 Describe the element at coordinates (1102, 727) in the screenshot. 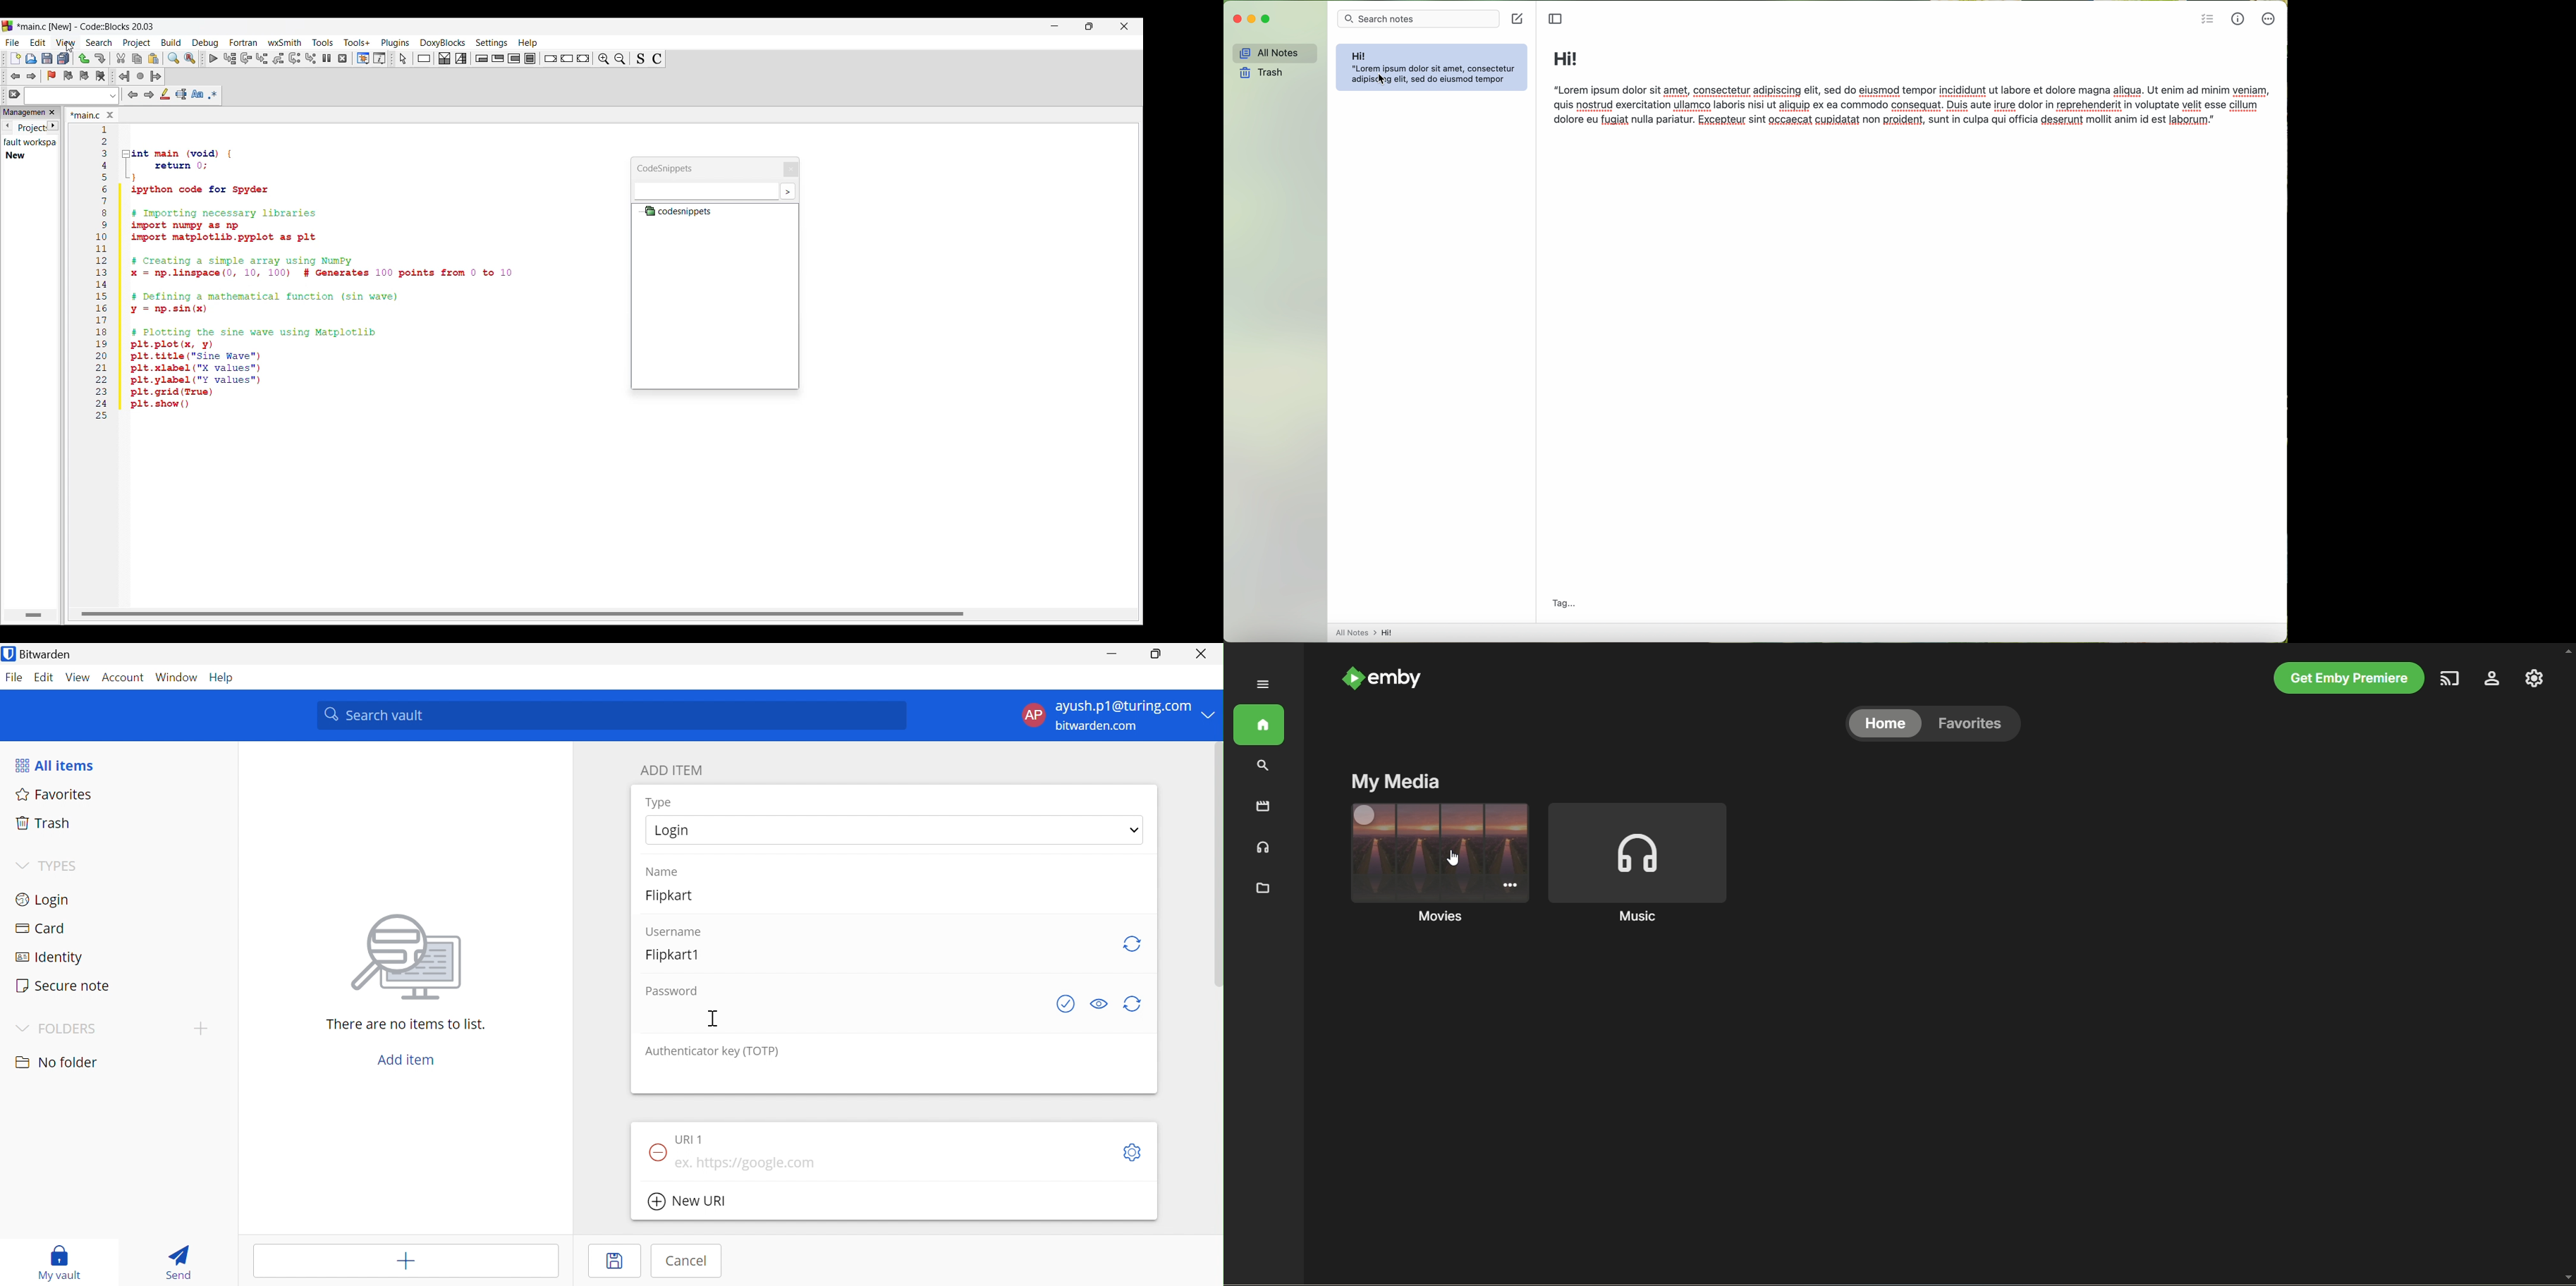

I see `bitwarden.com` at that location.